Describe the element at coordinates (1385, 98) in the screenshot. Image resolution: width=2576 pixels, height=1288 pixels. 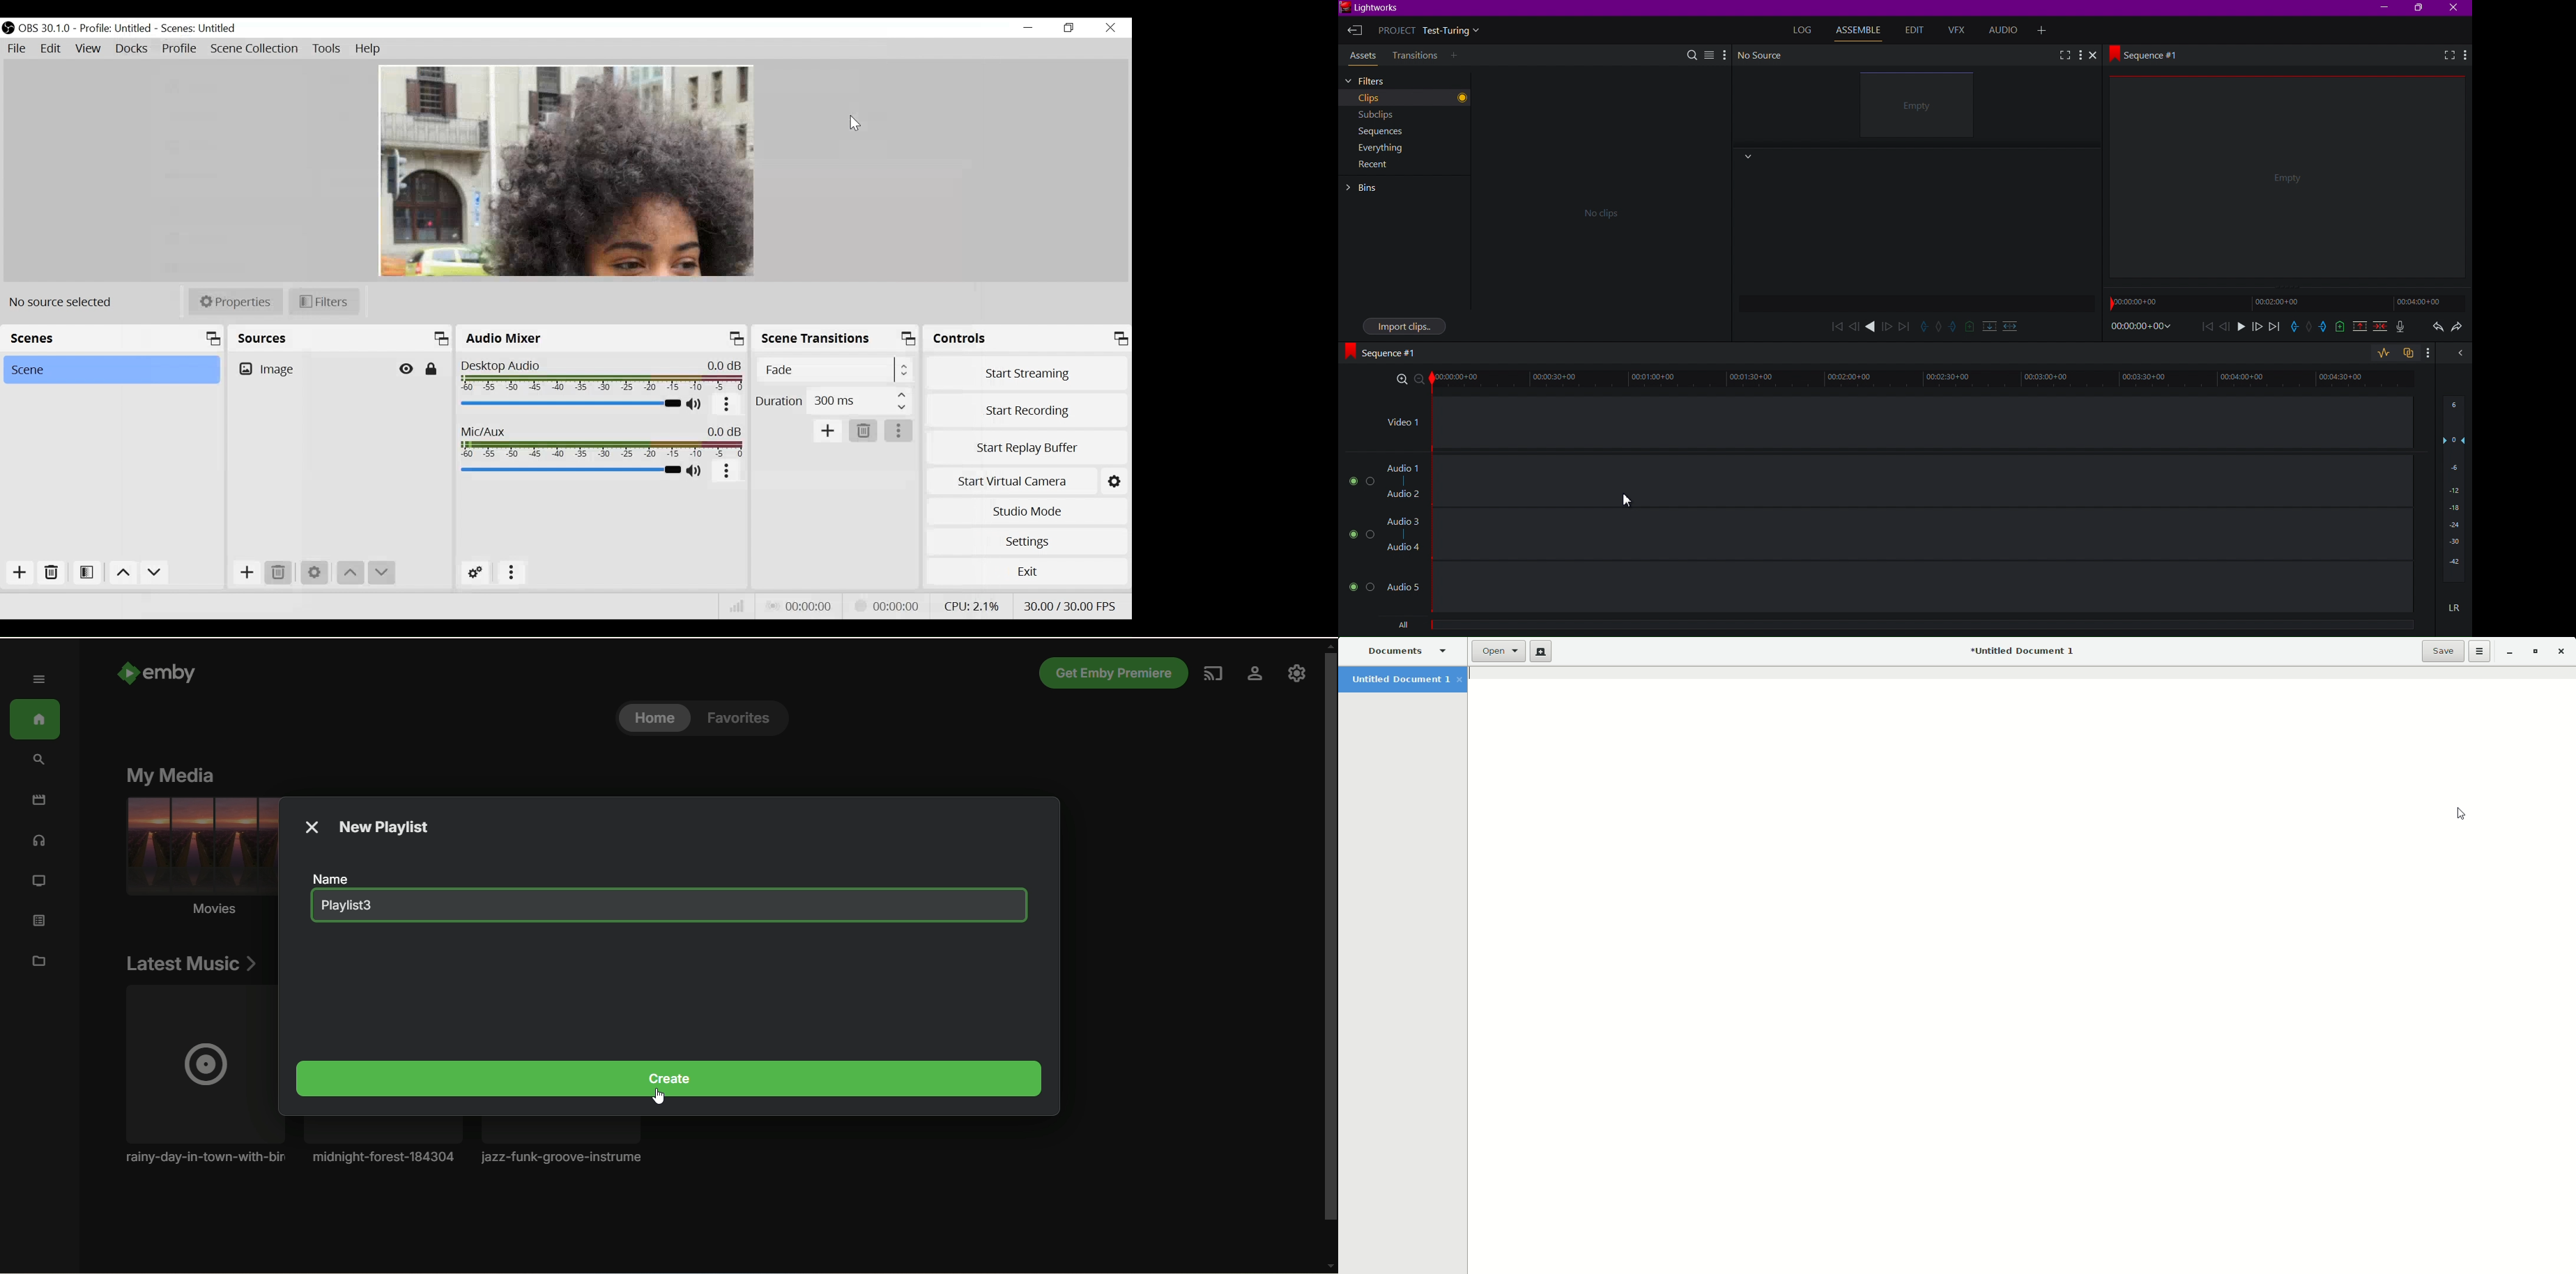
I see `Clips` at that location.